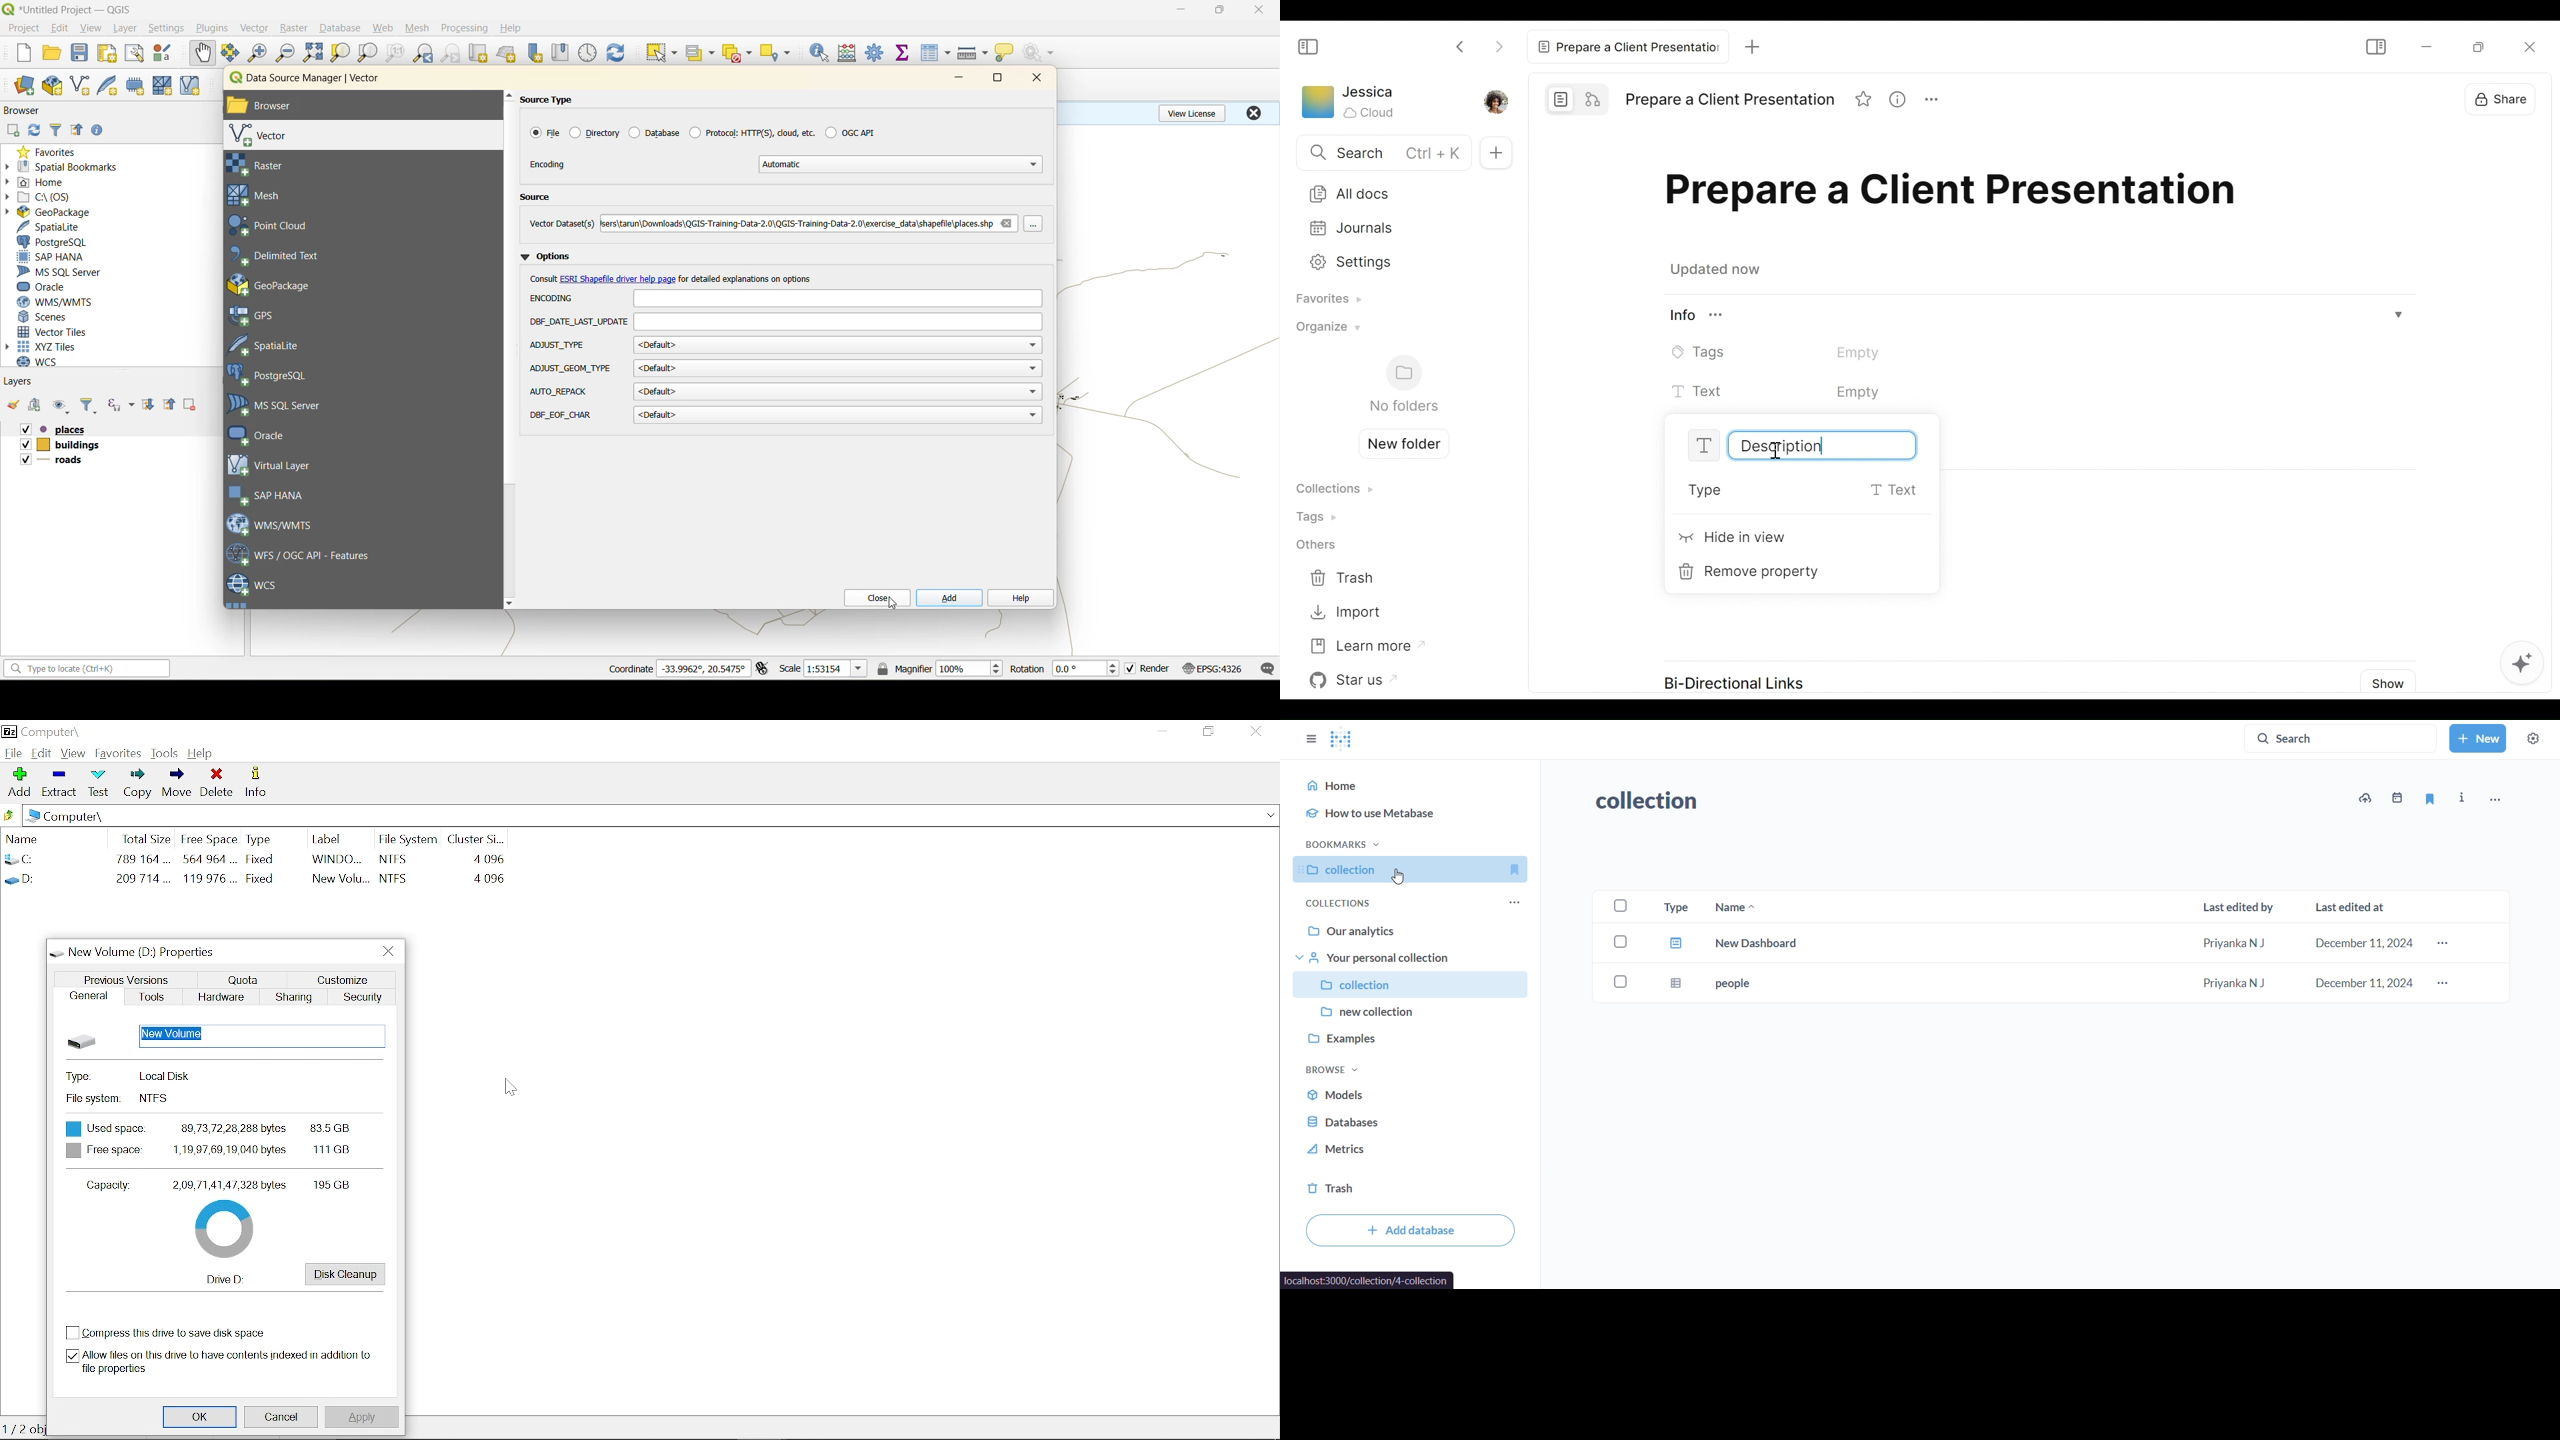  What do you see at coordinates (63, 407) in the screenshot?
I see `manage map` at bounding box center [63, 407].